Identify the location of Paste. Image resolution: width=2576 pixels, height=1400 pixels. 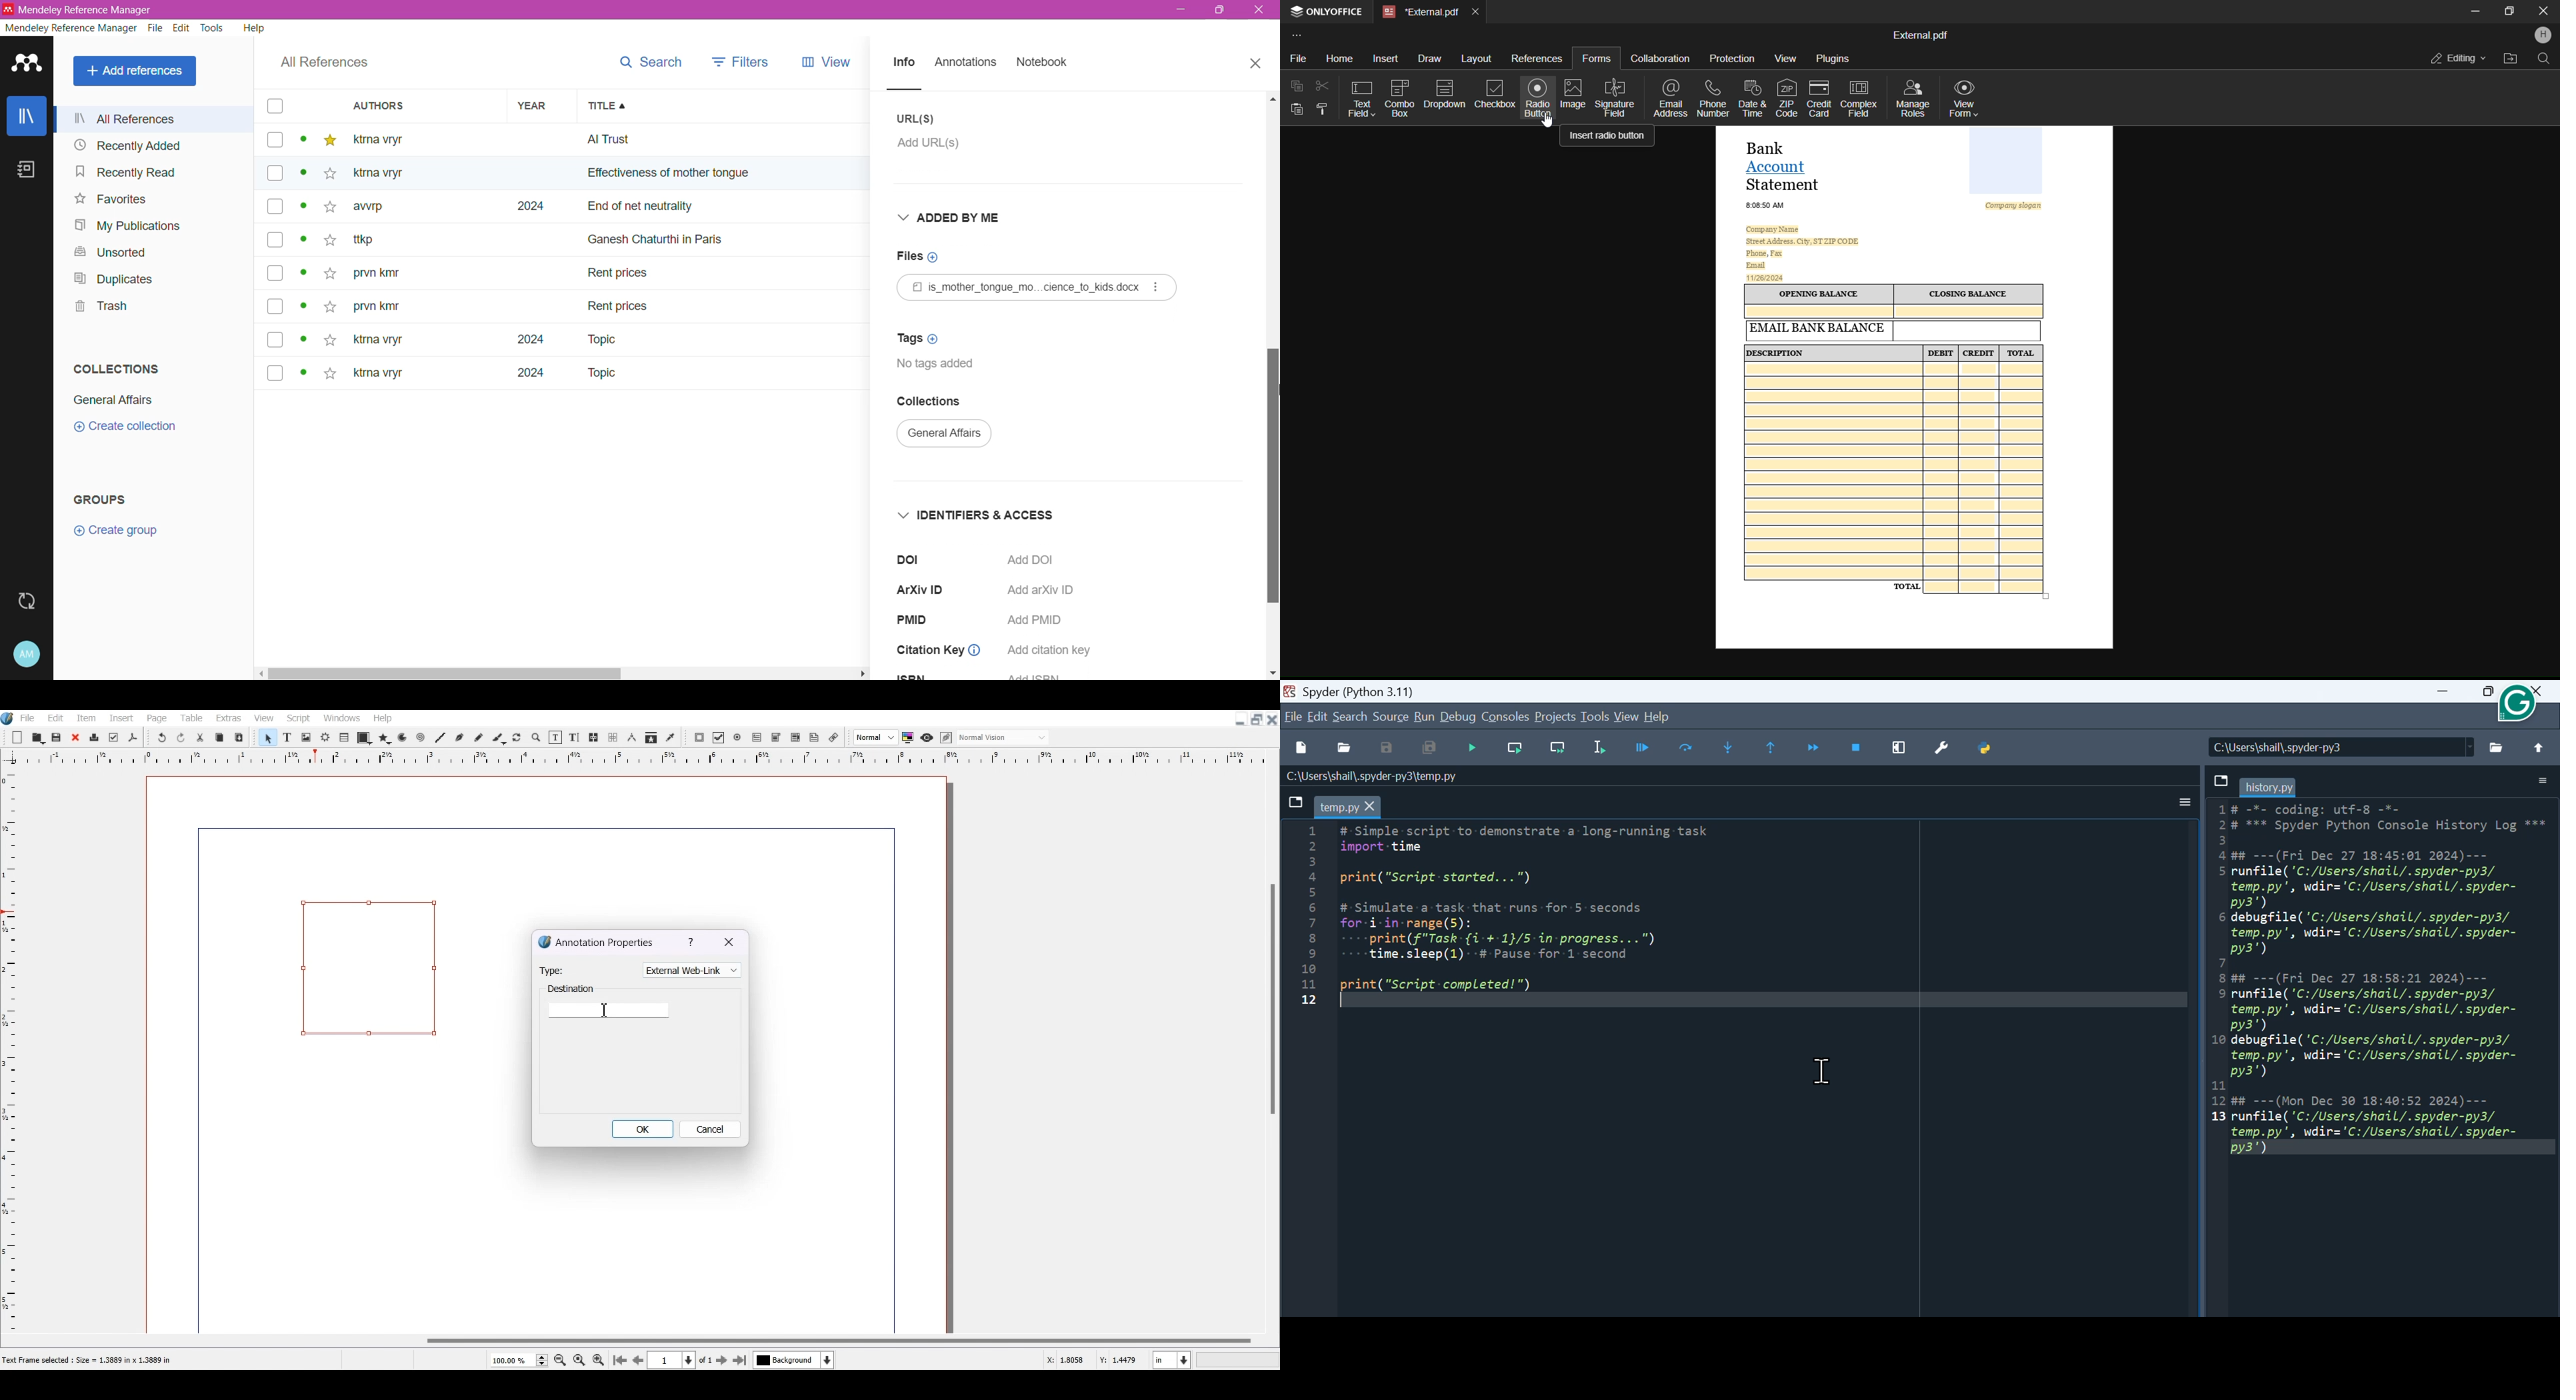
(239, 737).